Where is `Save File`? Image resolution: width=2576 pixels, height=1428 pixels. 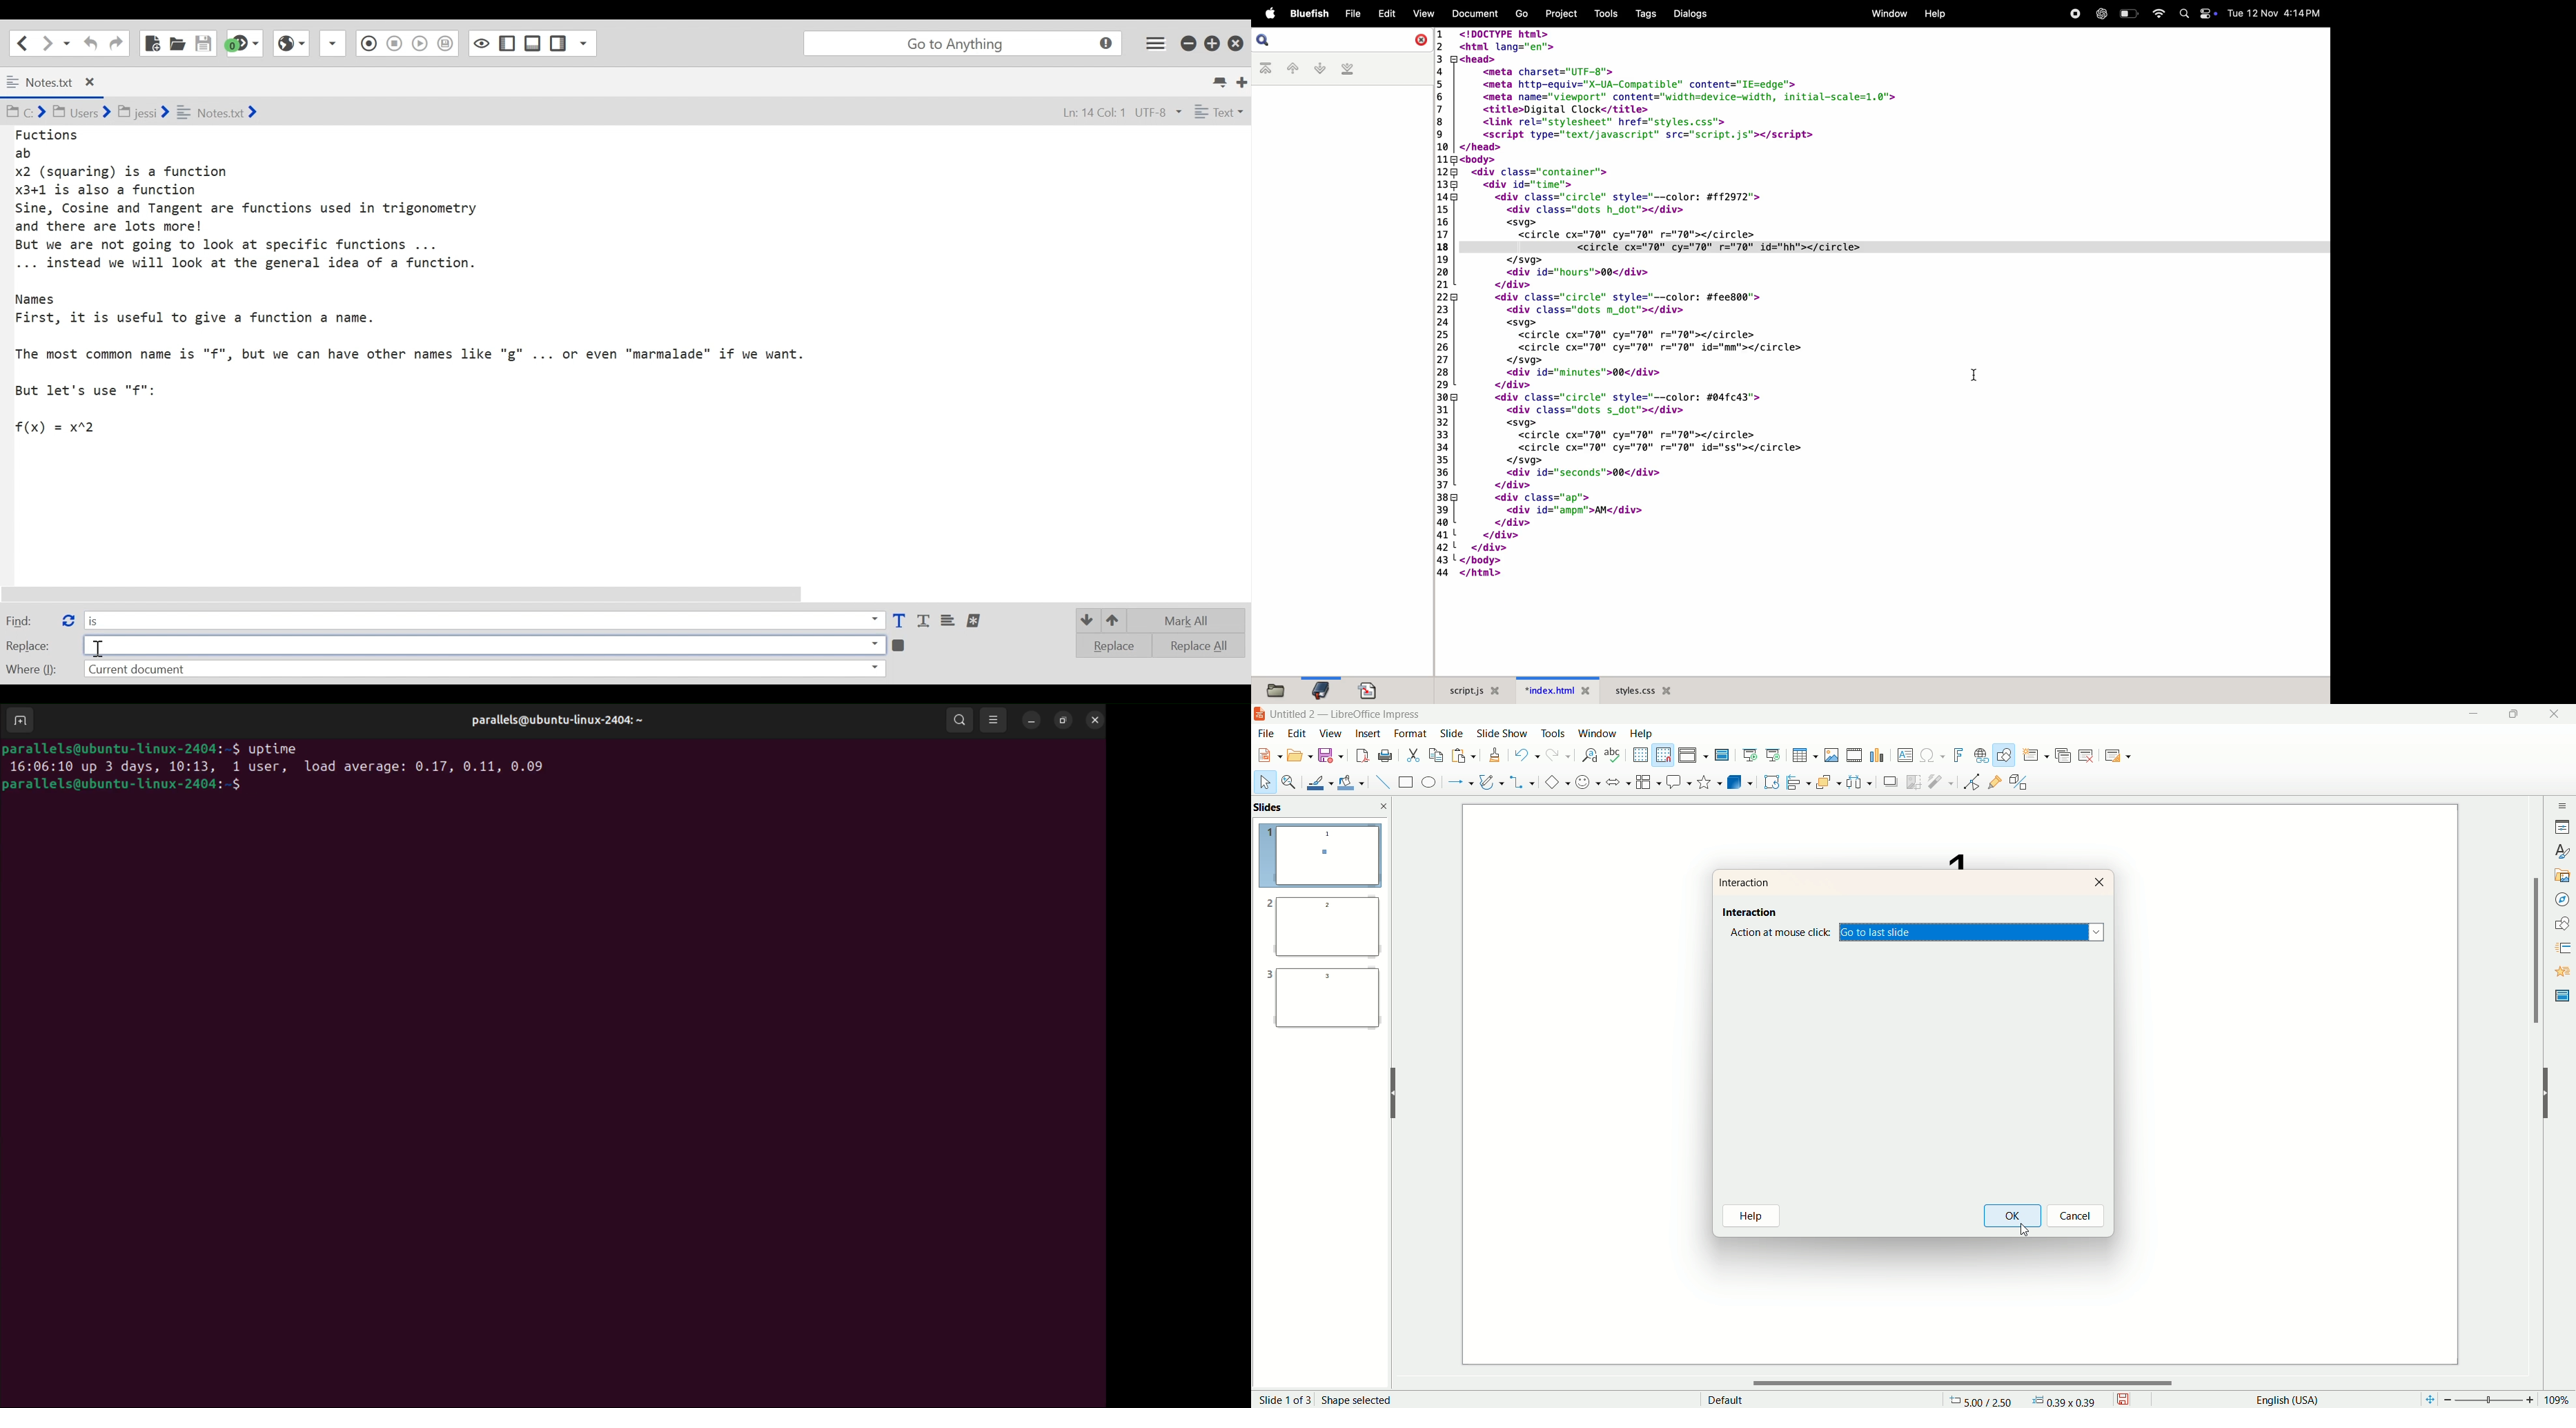 Save File is located at coordinates (205, 43).